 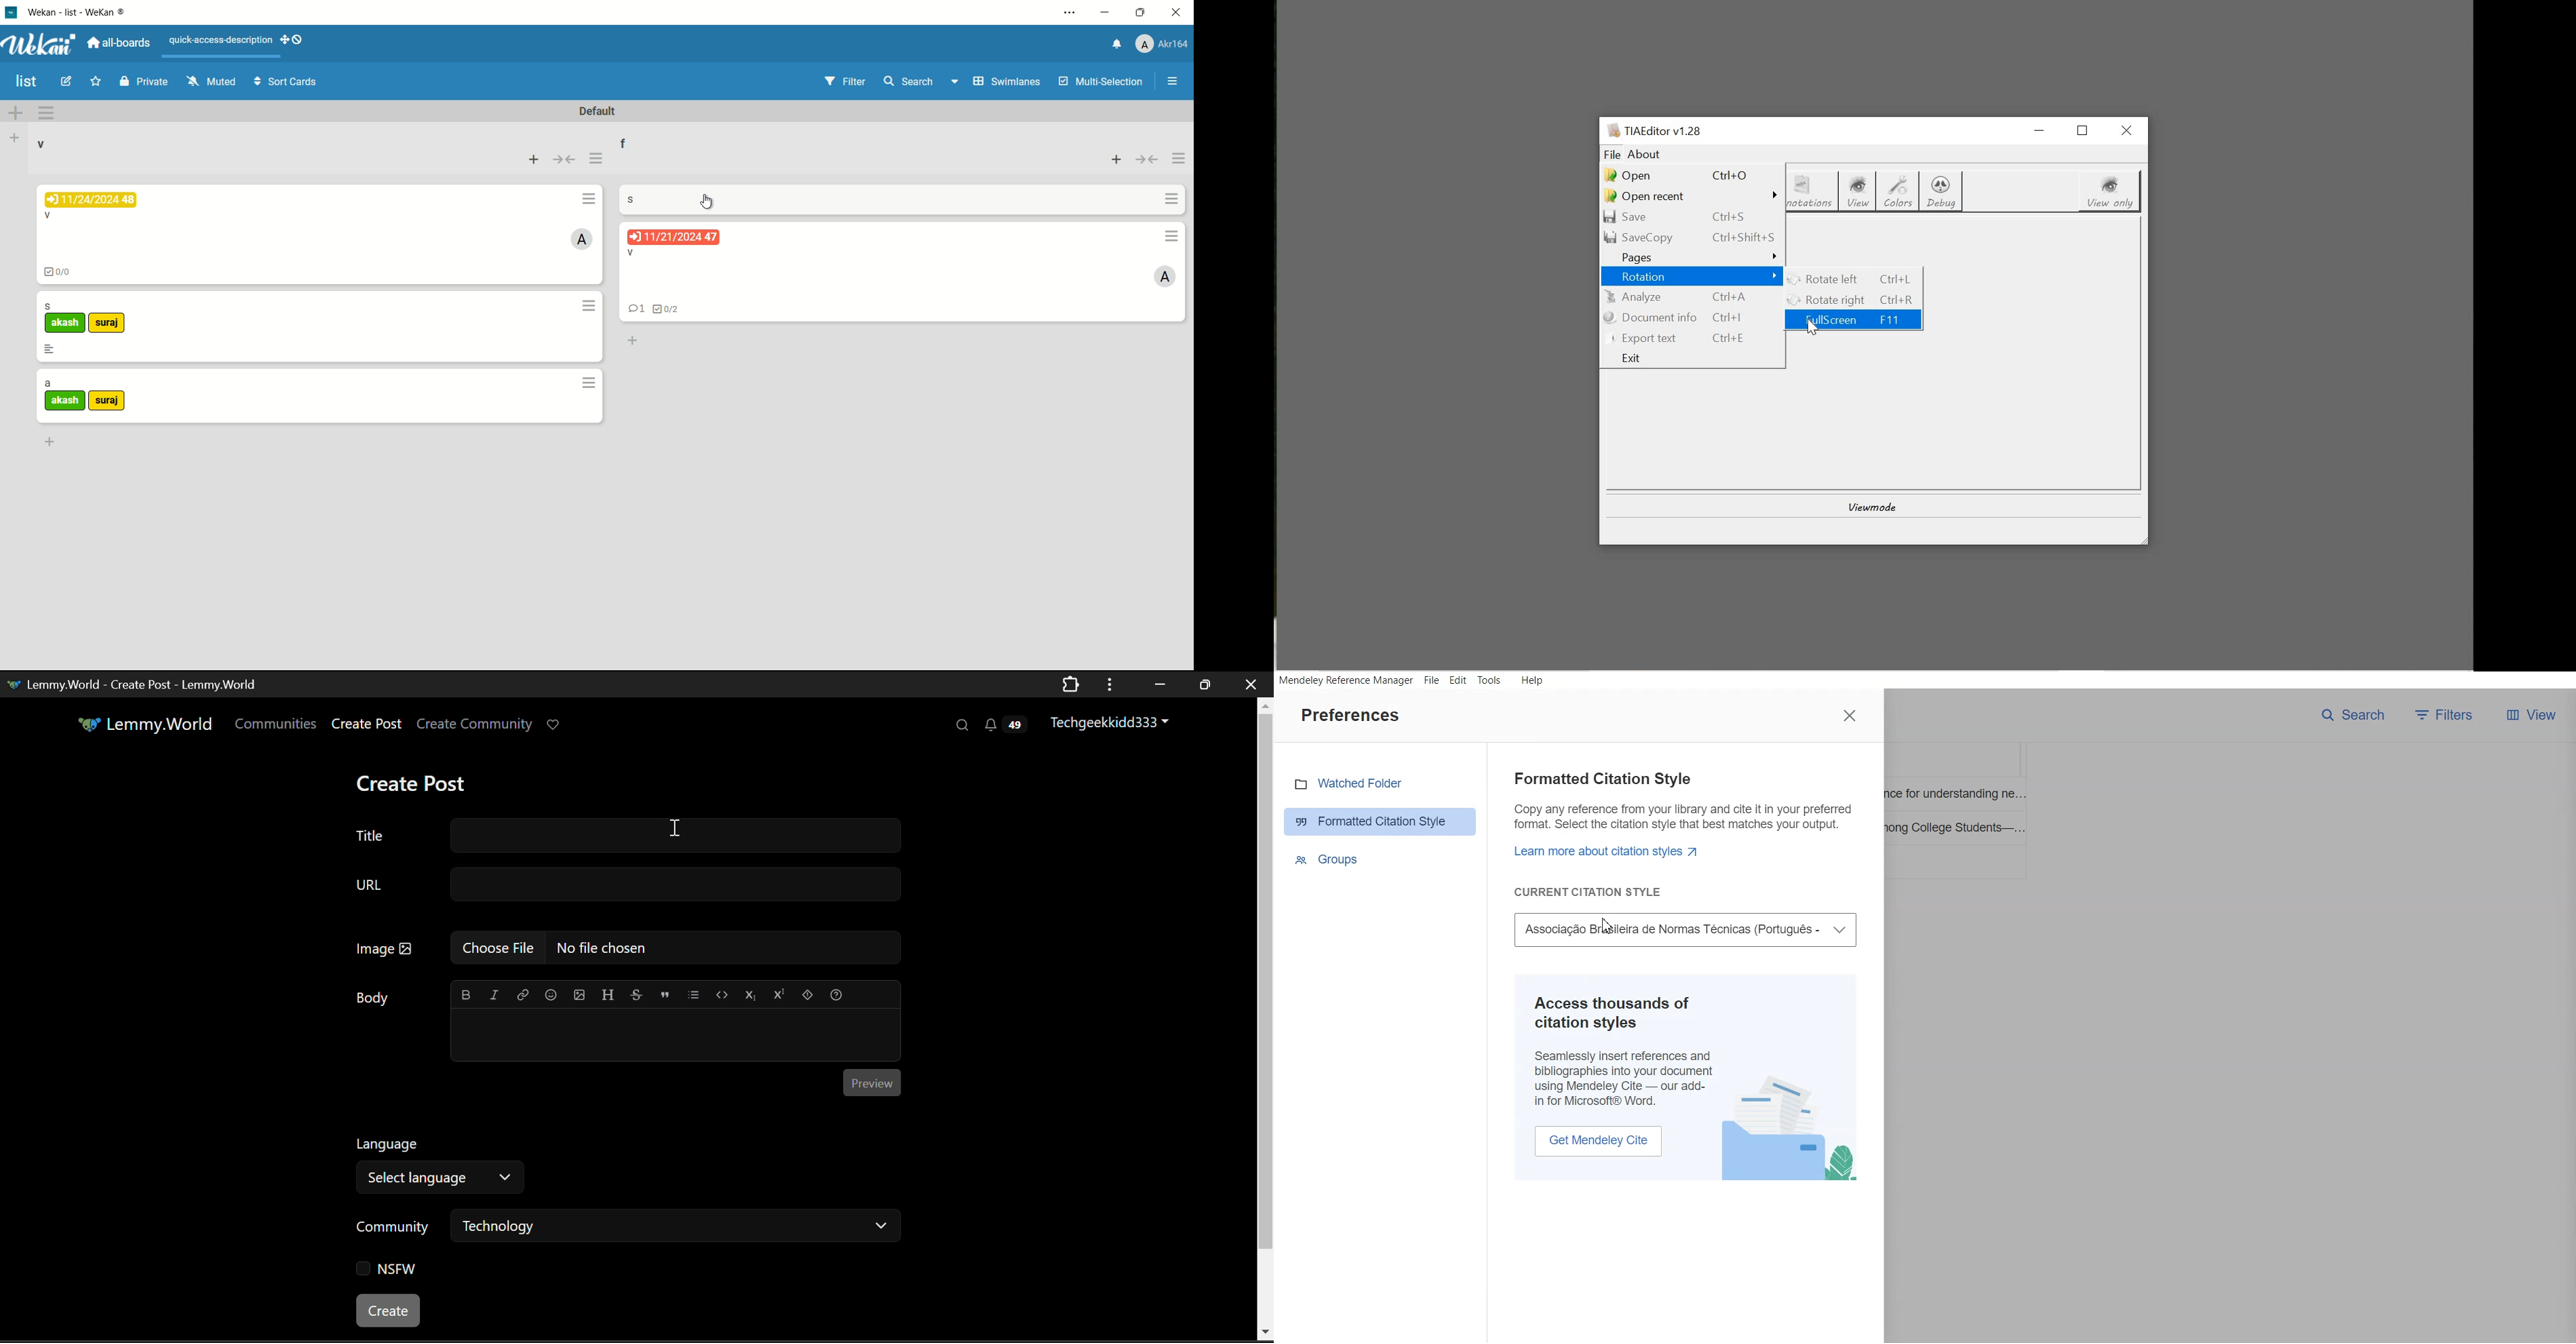 What do you see at coordinates (1105, 14) in the screenshot?
I see `minimize` at bounding box center [1105, 14].